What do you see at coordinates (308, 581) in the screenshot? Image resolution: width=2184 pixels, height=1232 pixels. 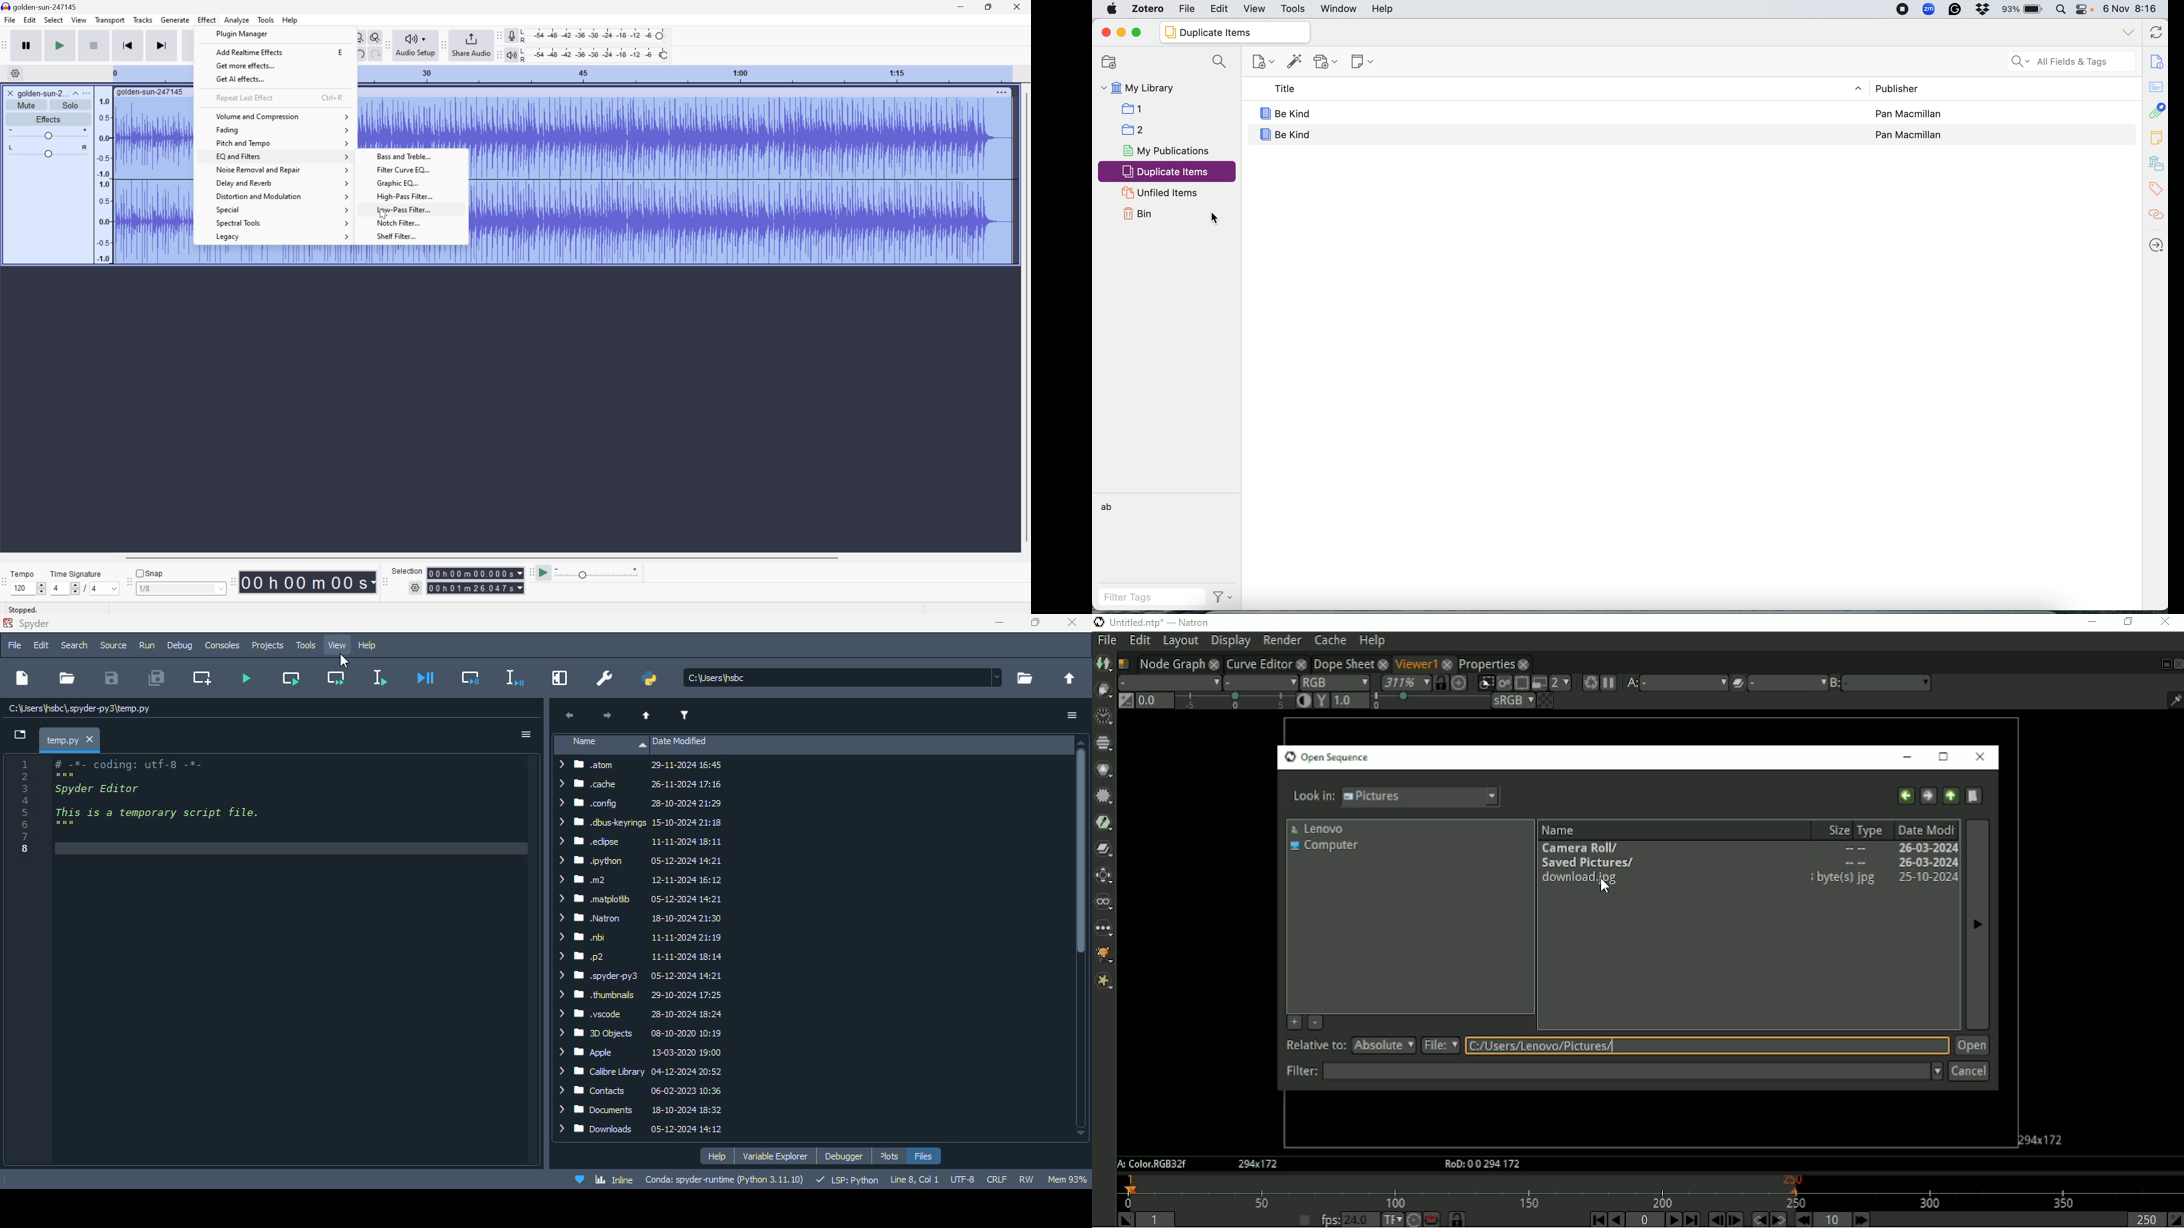 I see `Time` at bounding box center [308, 581].